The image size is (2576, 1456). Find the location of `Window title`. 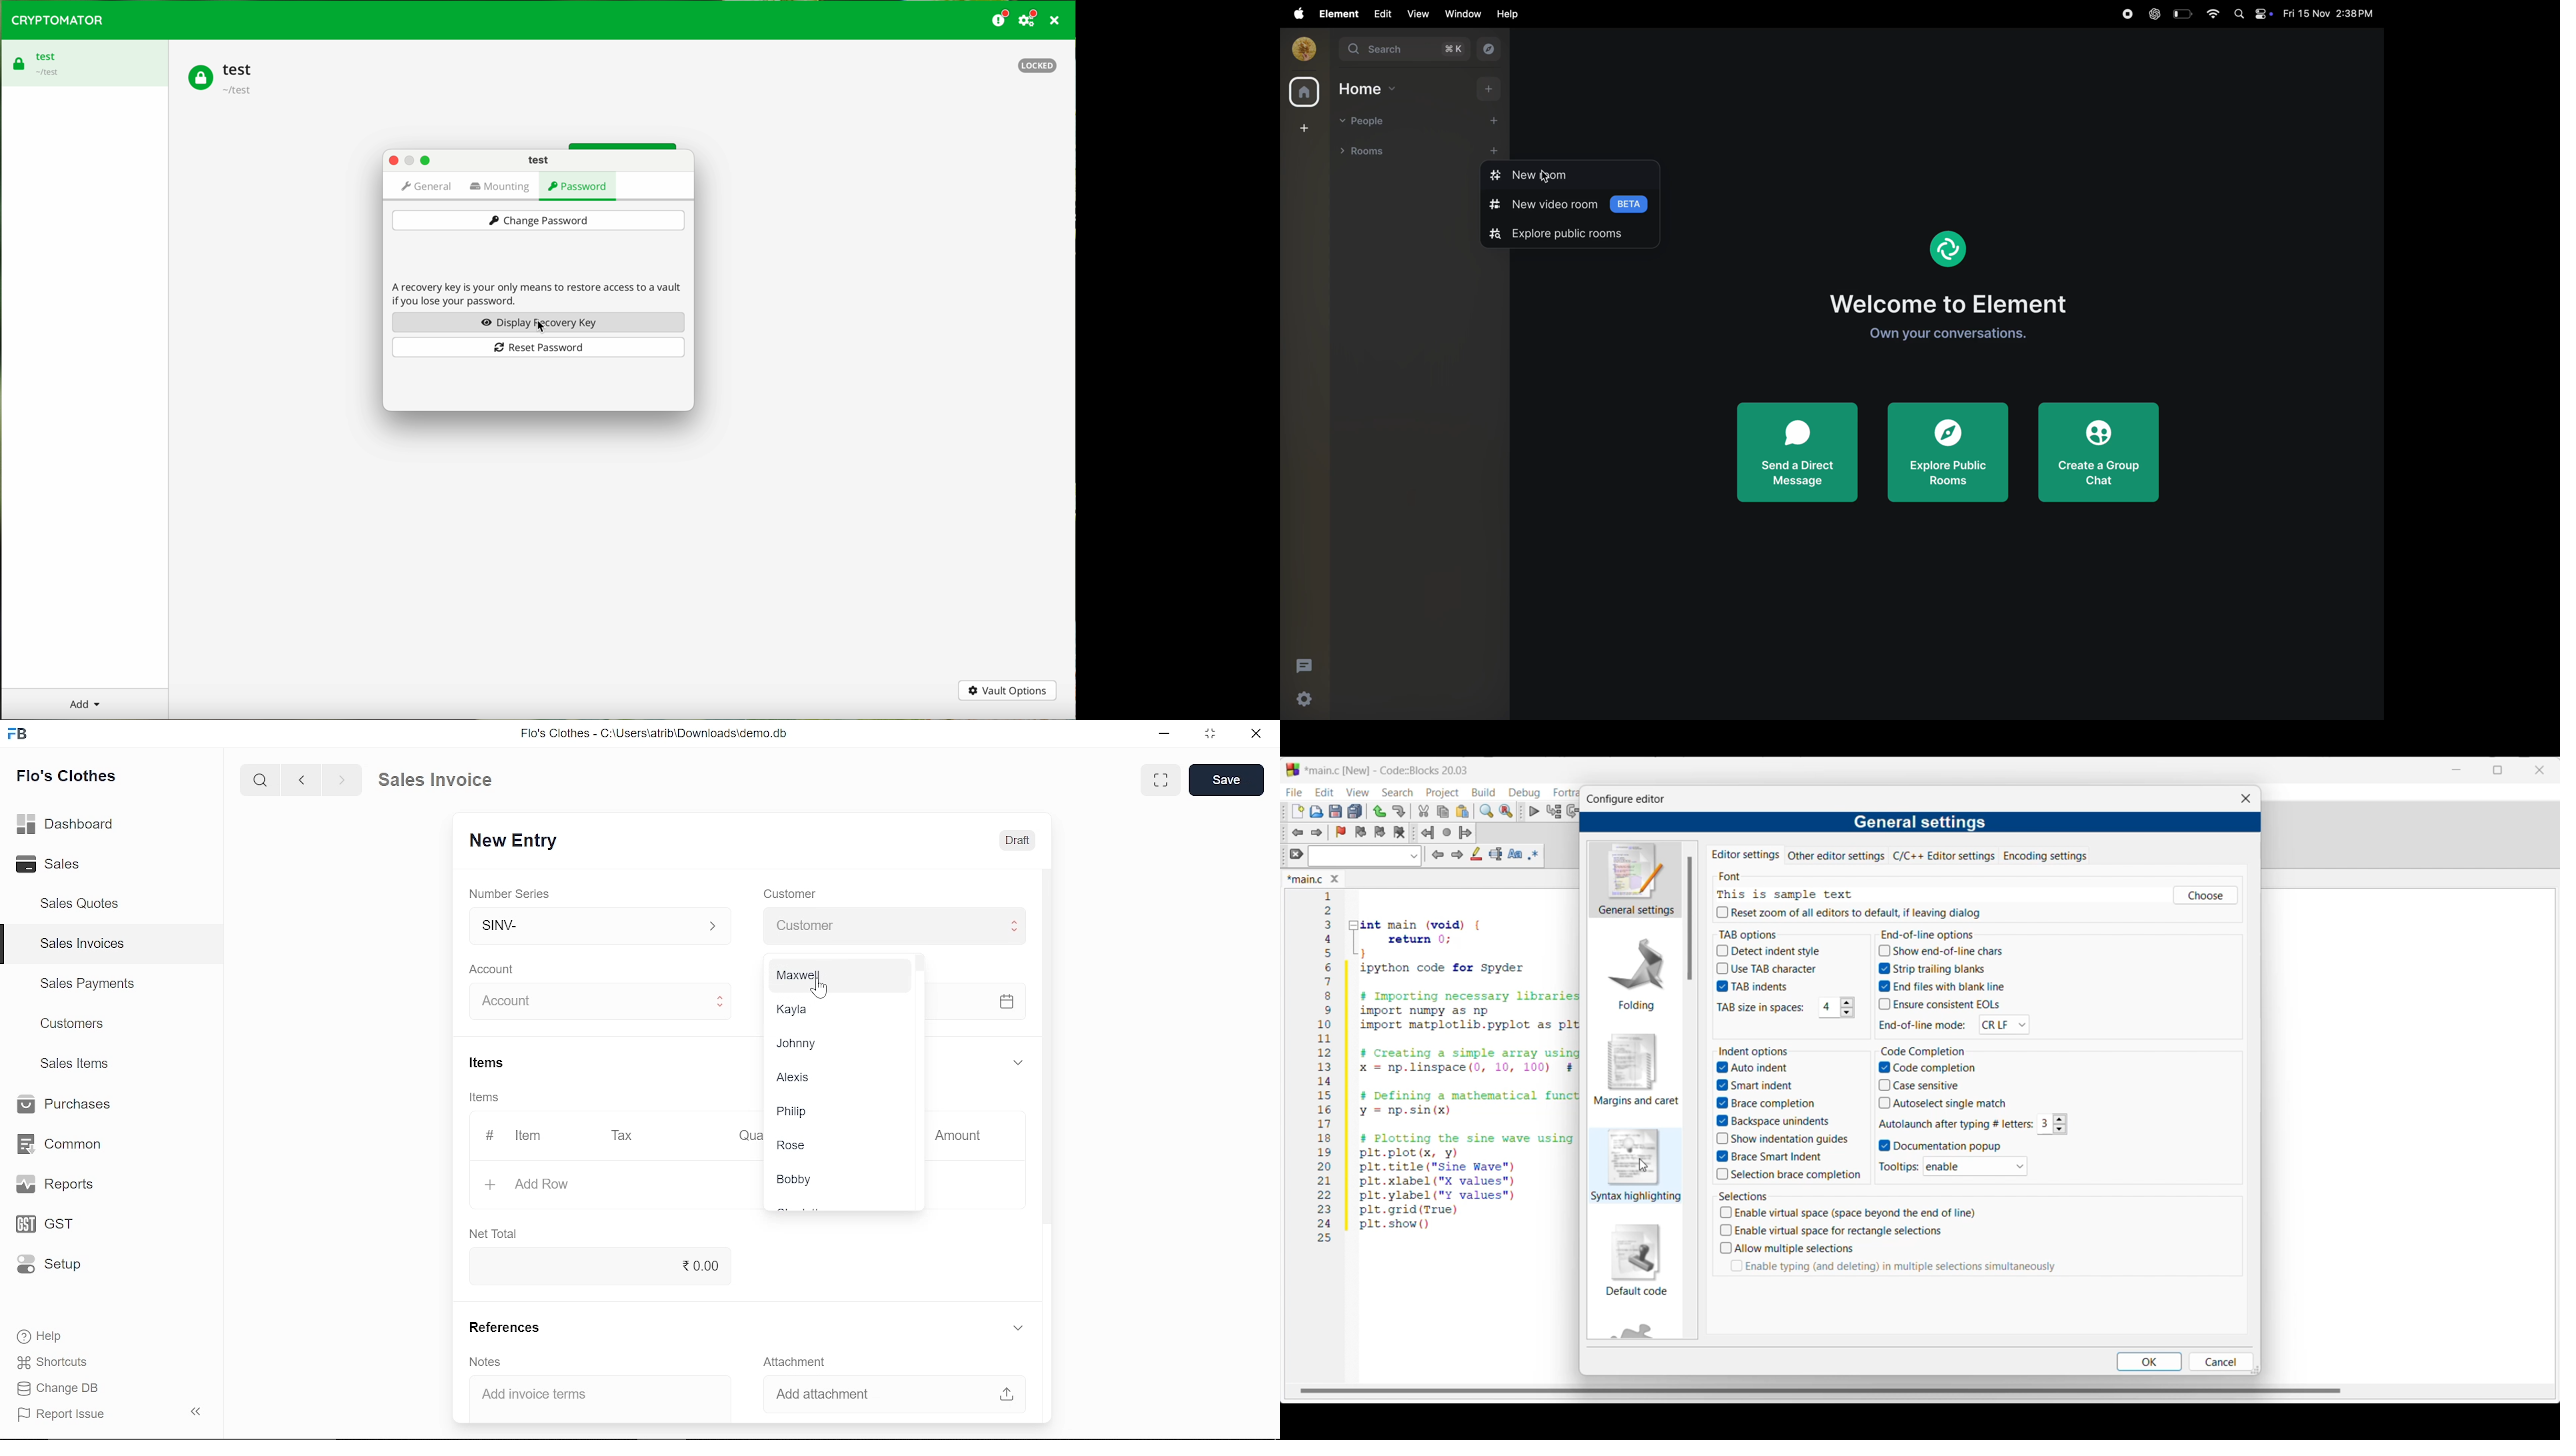

Window title is located at coordinates (1625, 799).